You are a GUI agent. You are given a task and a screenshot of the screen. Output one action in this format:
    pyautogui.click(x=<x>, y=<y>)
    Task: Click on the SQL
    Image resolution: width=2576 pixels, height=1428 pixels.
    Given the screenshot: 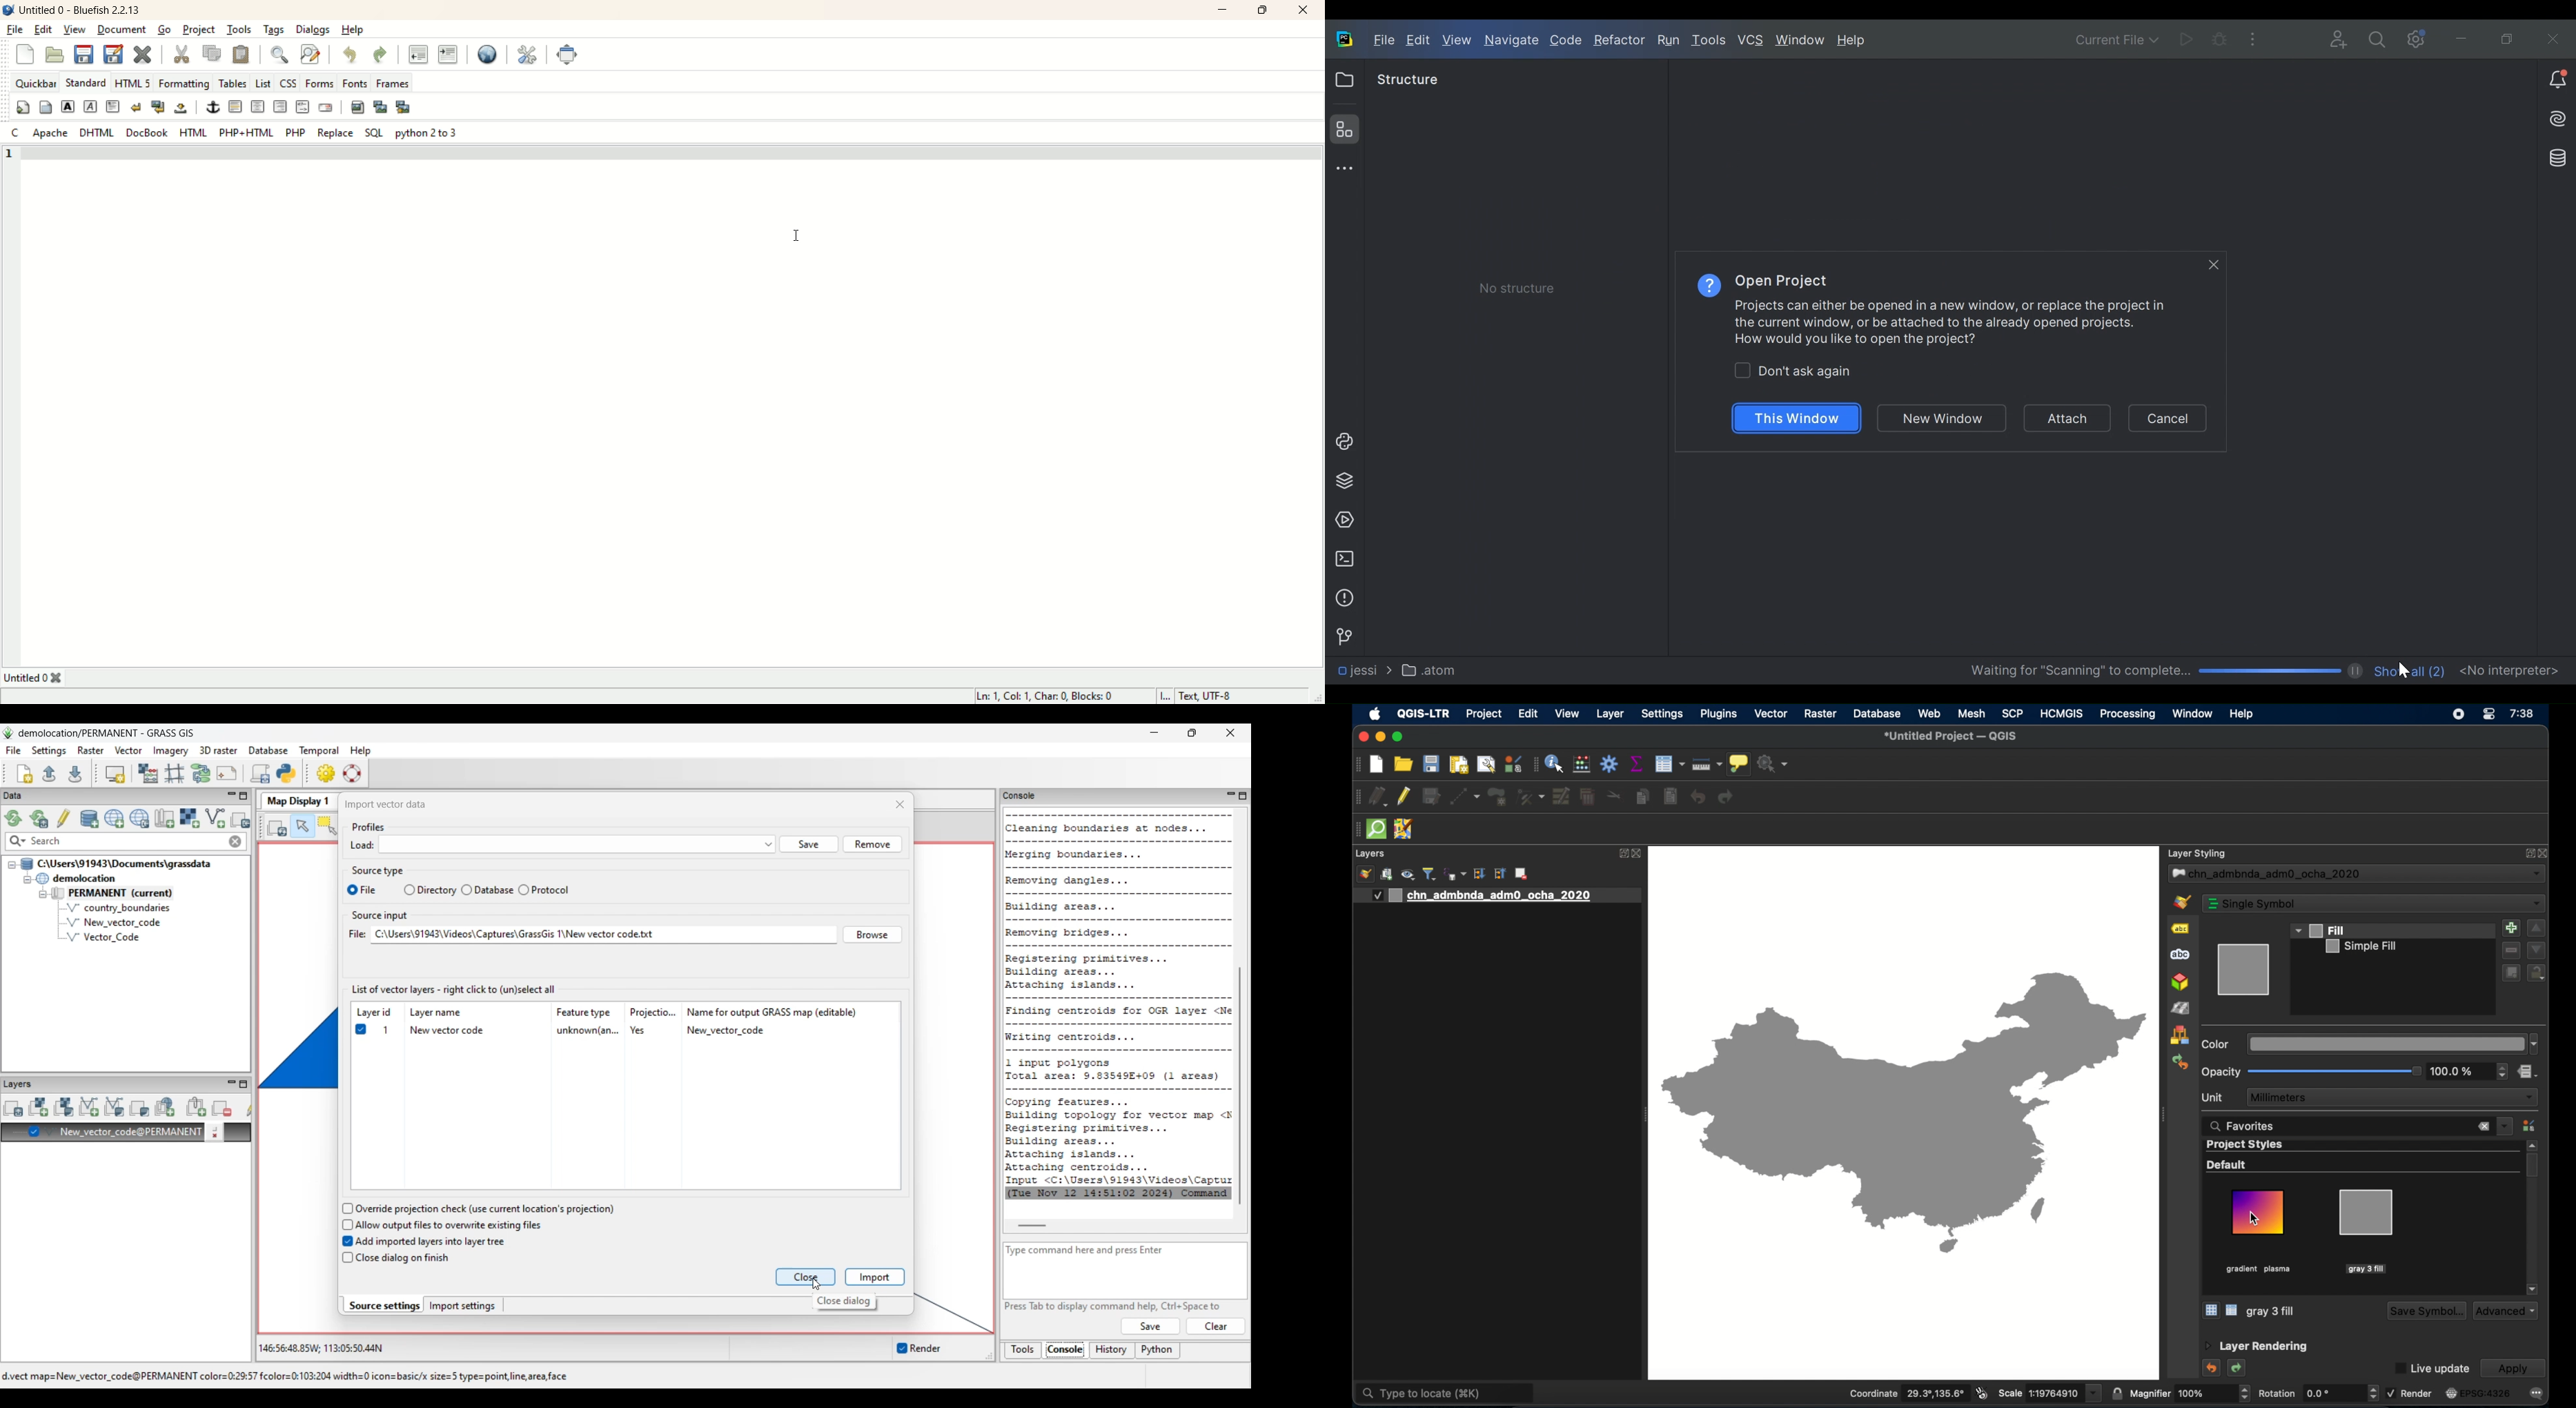 What is the action you would take?
    pyautogui.click(x=374, y=132)
    